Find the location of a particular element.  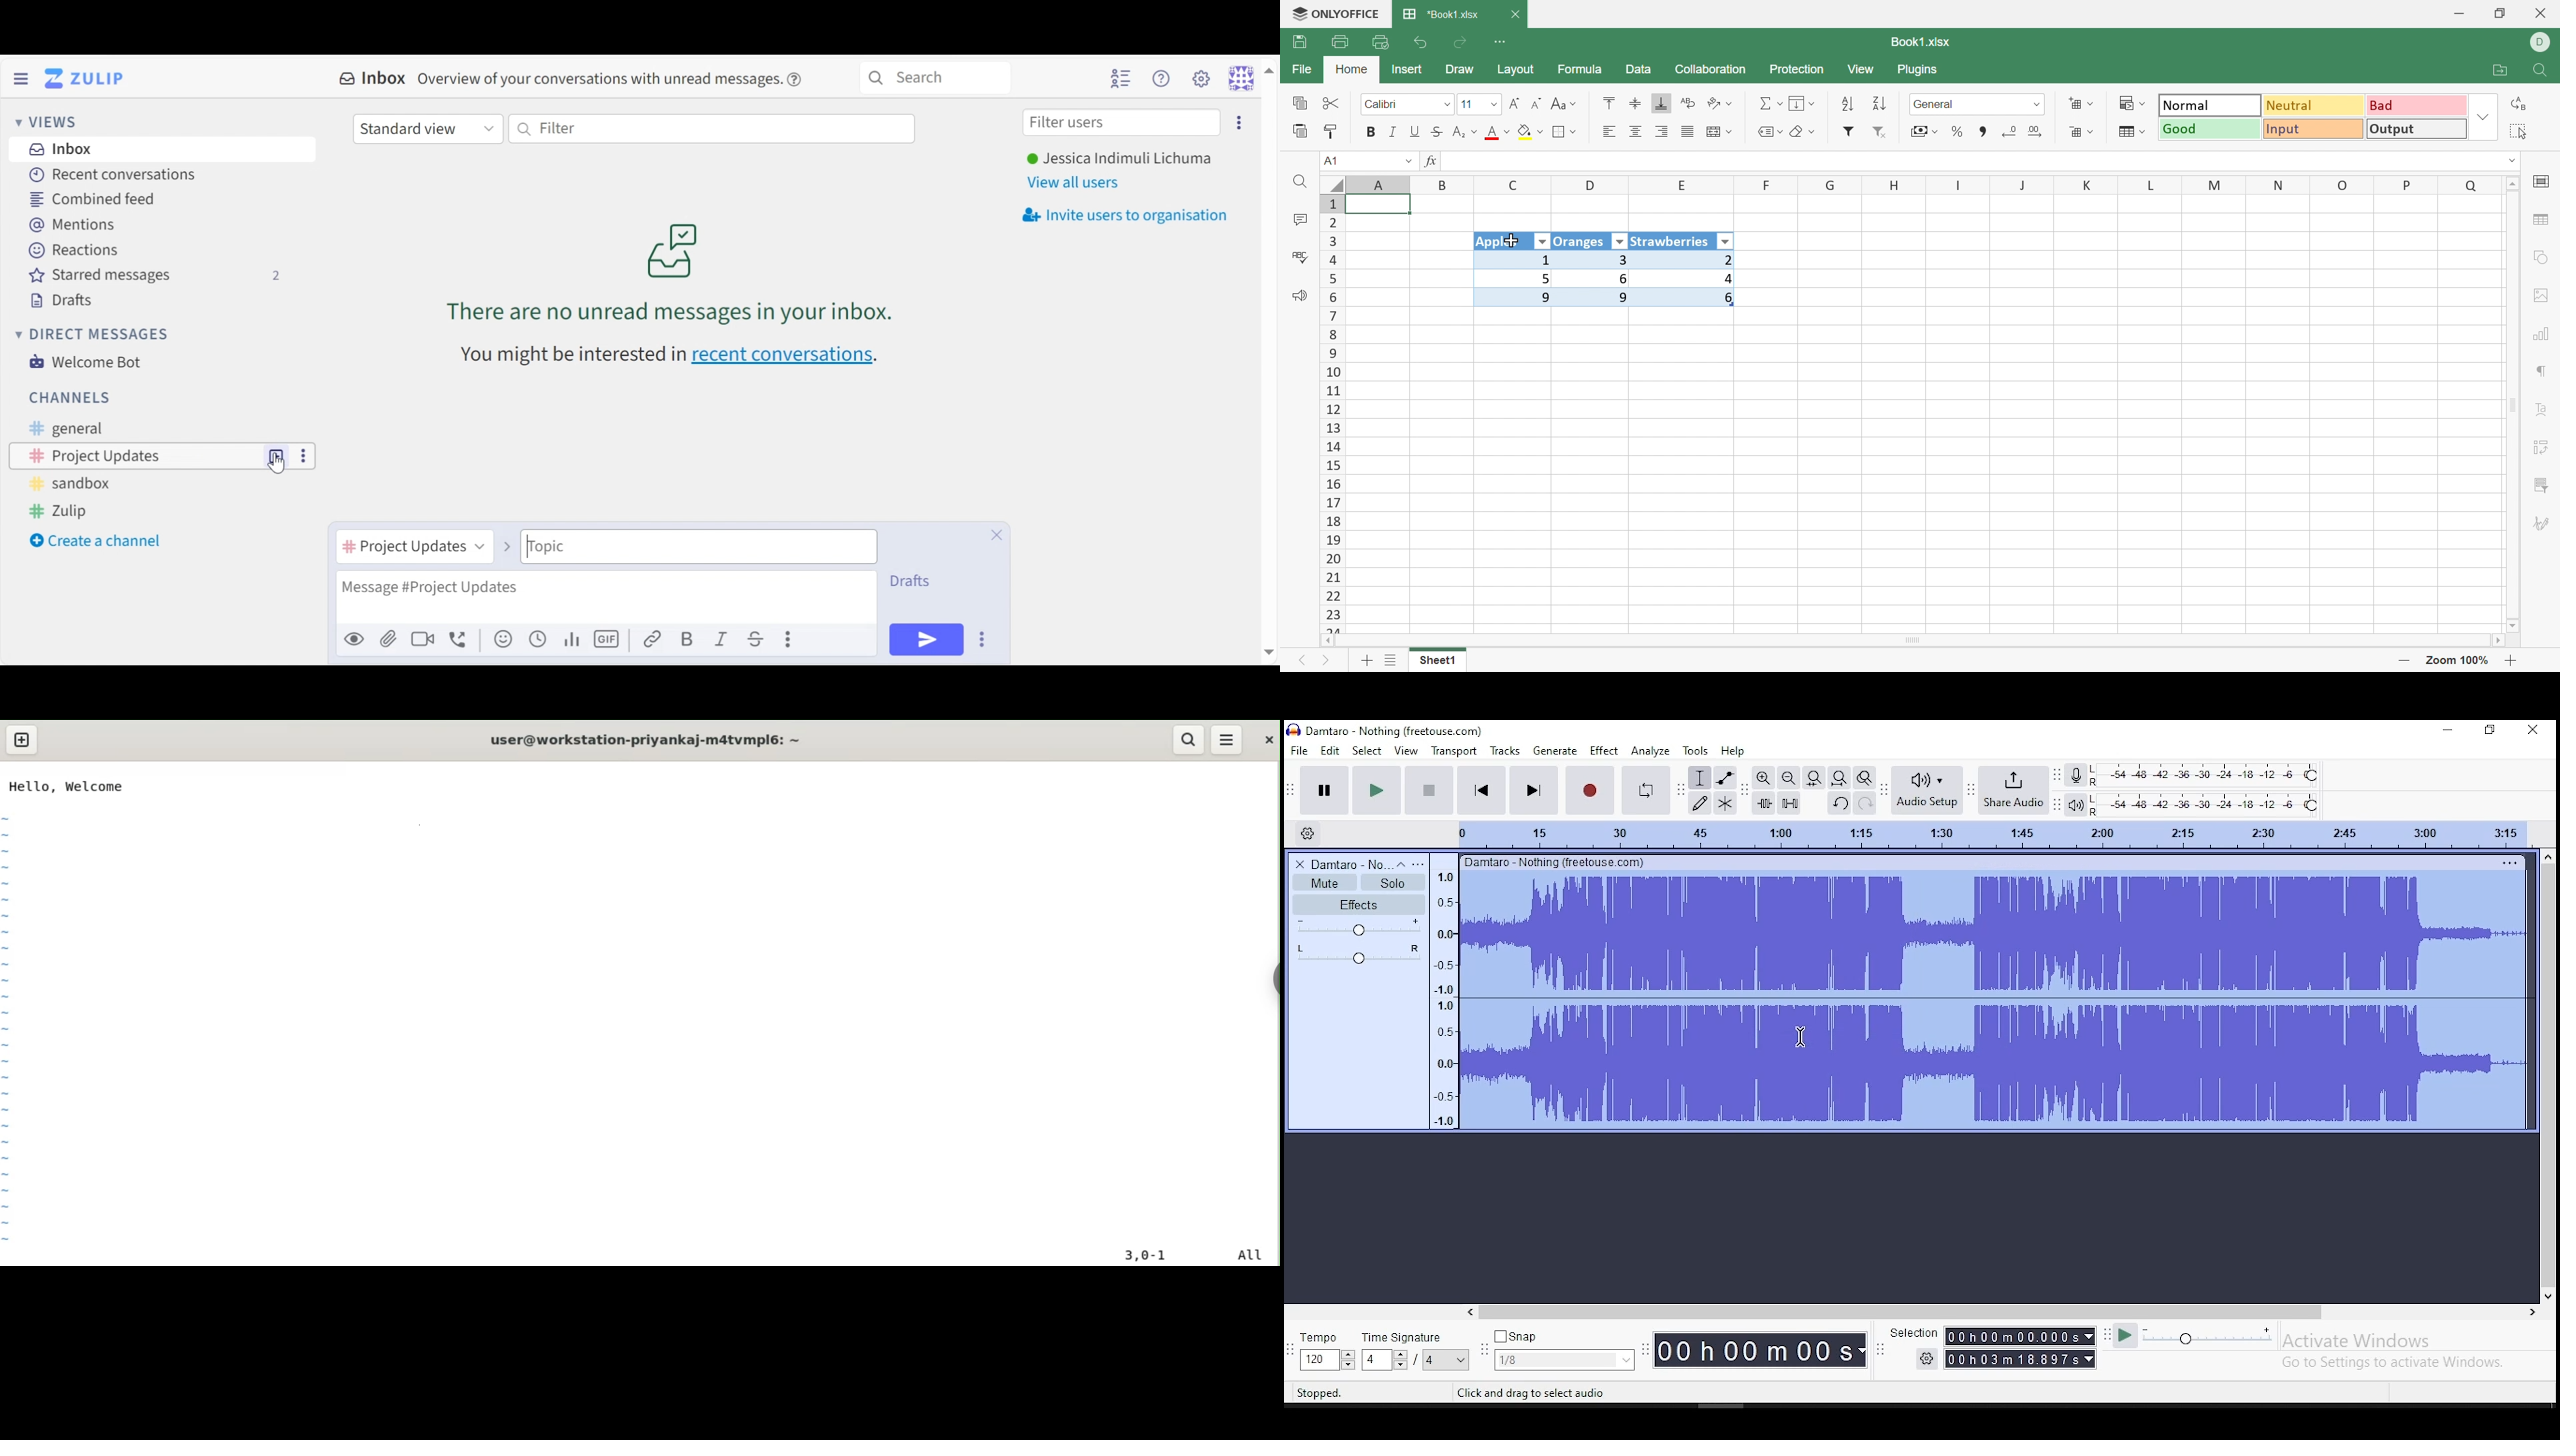

menu is located at coordinates (1446, 1360).